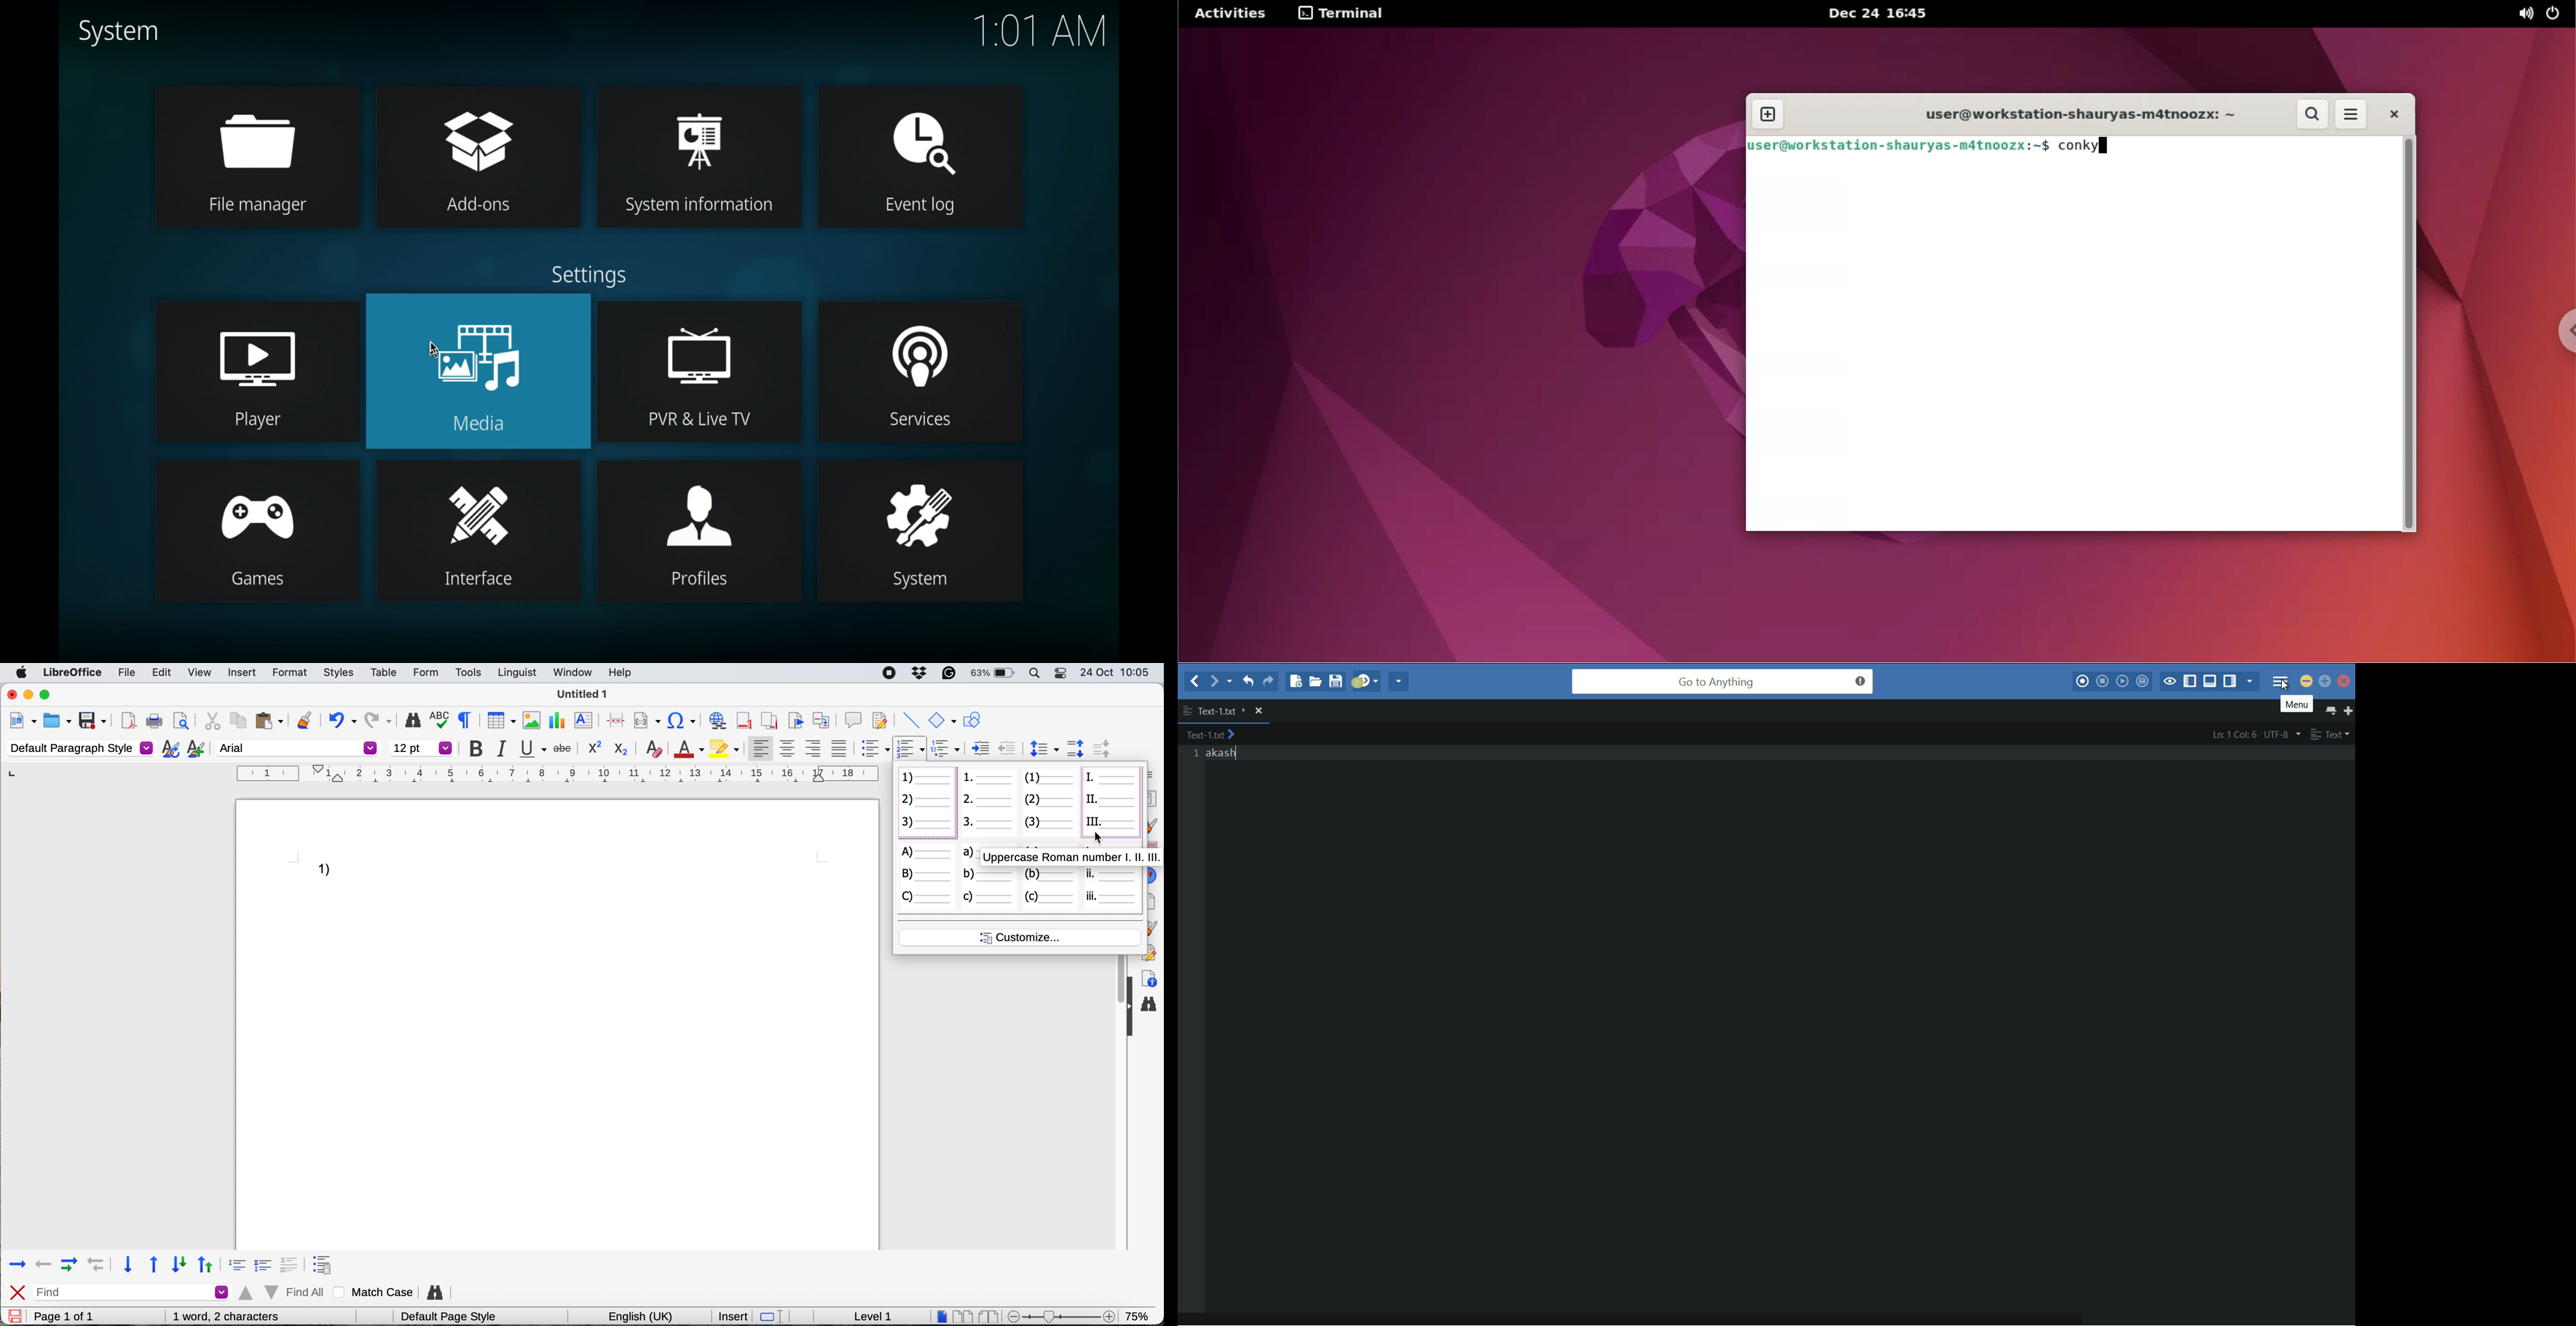  Describe the element at coordinates (2084, 681) in the screenshot. I see `record macro` at that location.